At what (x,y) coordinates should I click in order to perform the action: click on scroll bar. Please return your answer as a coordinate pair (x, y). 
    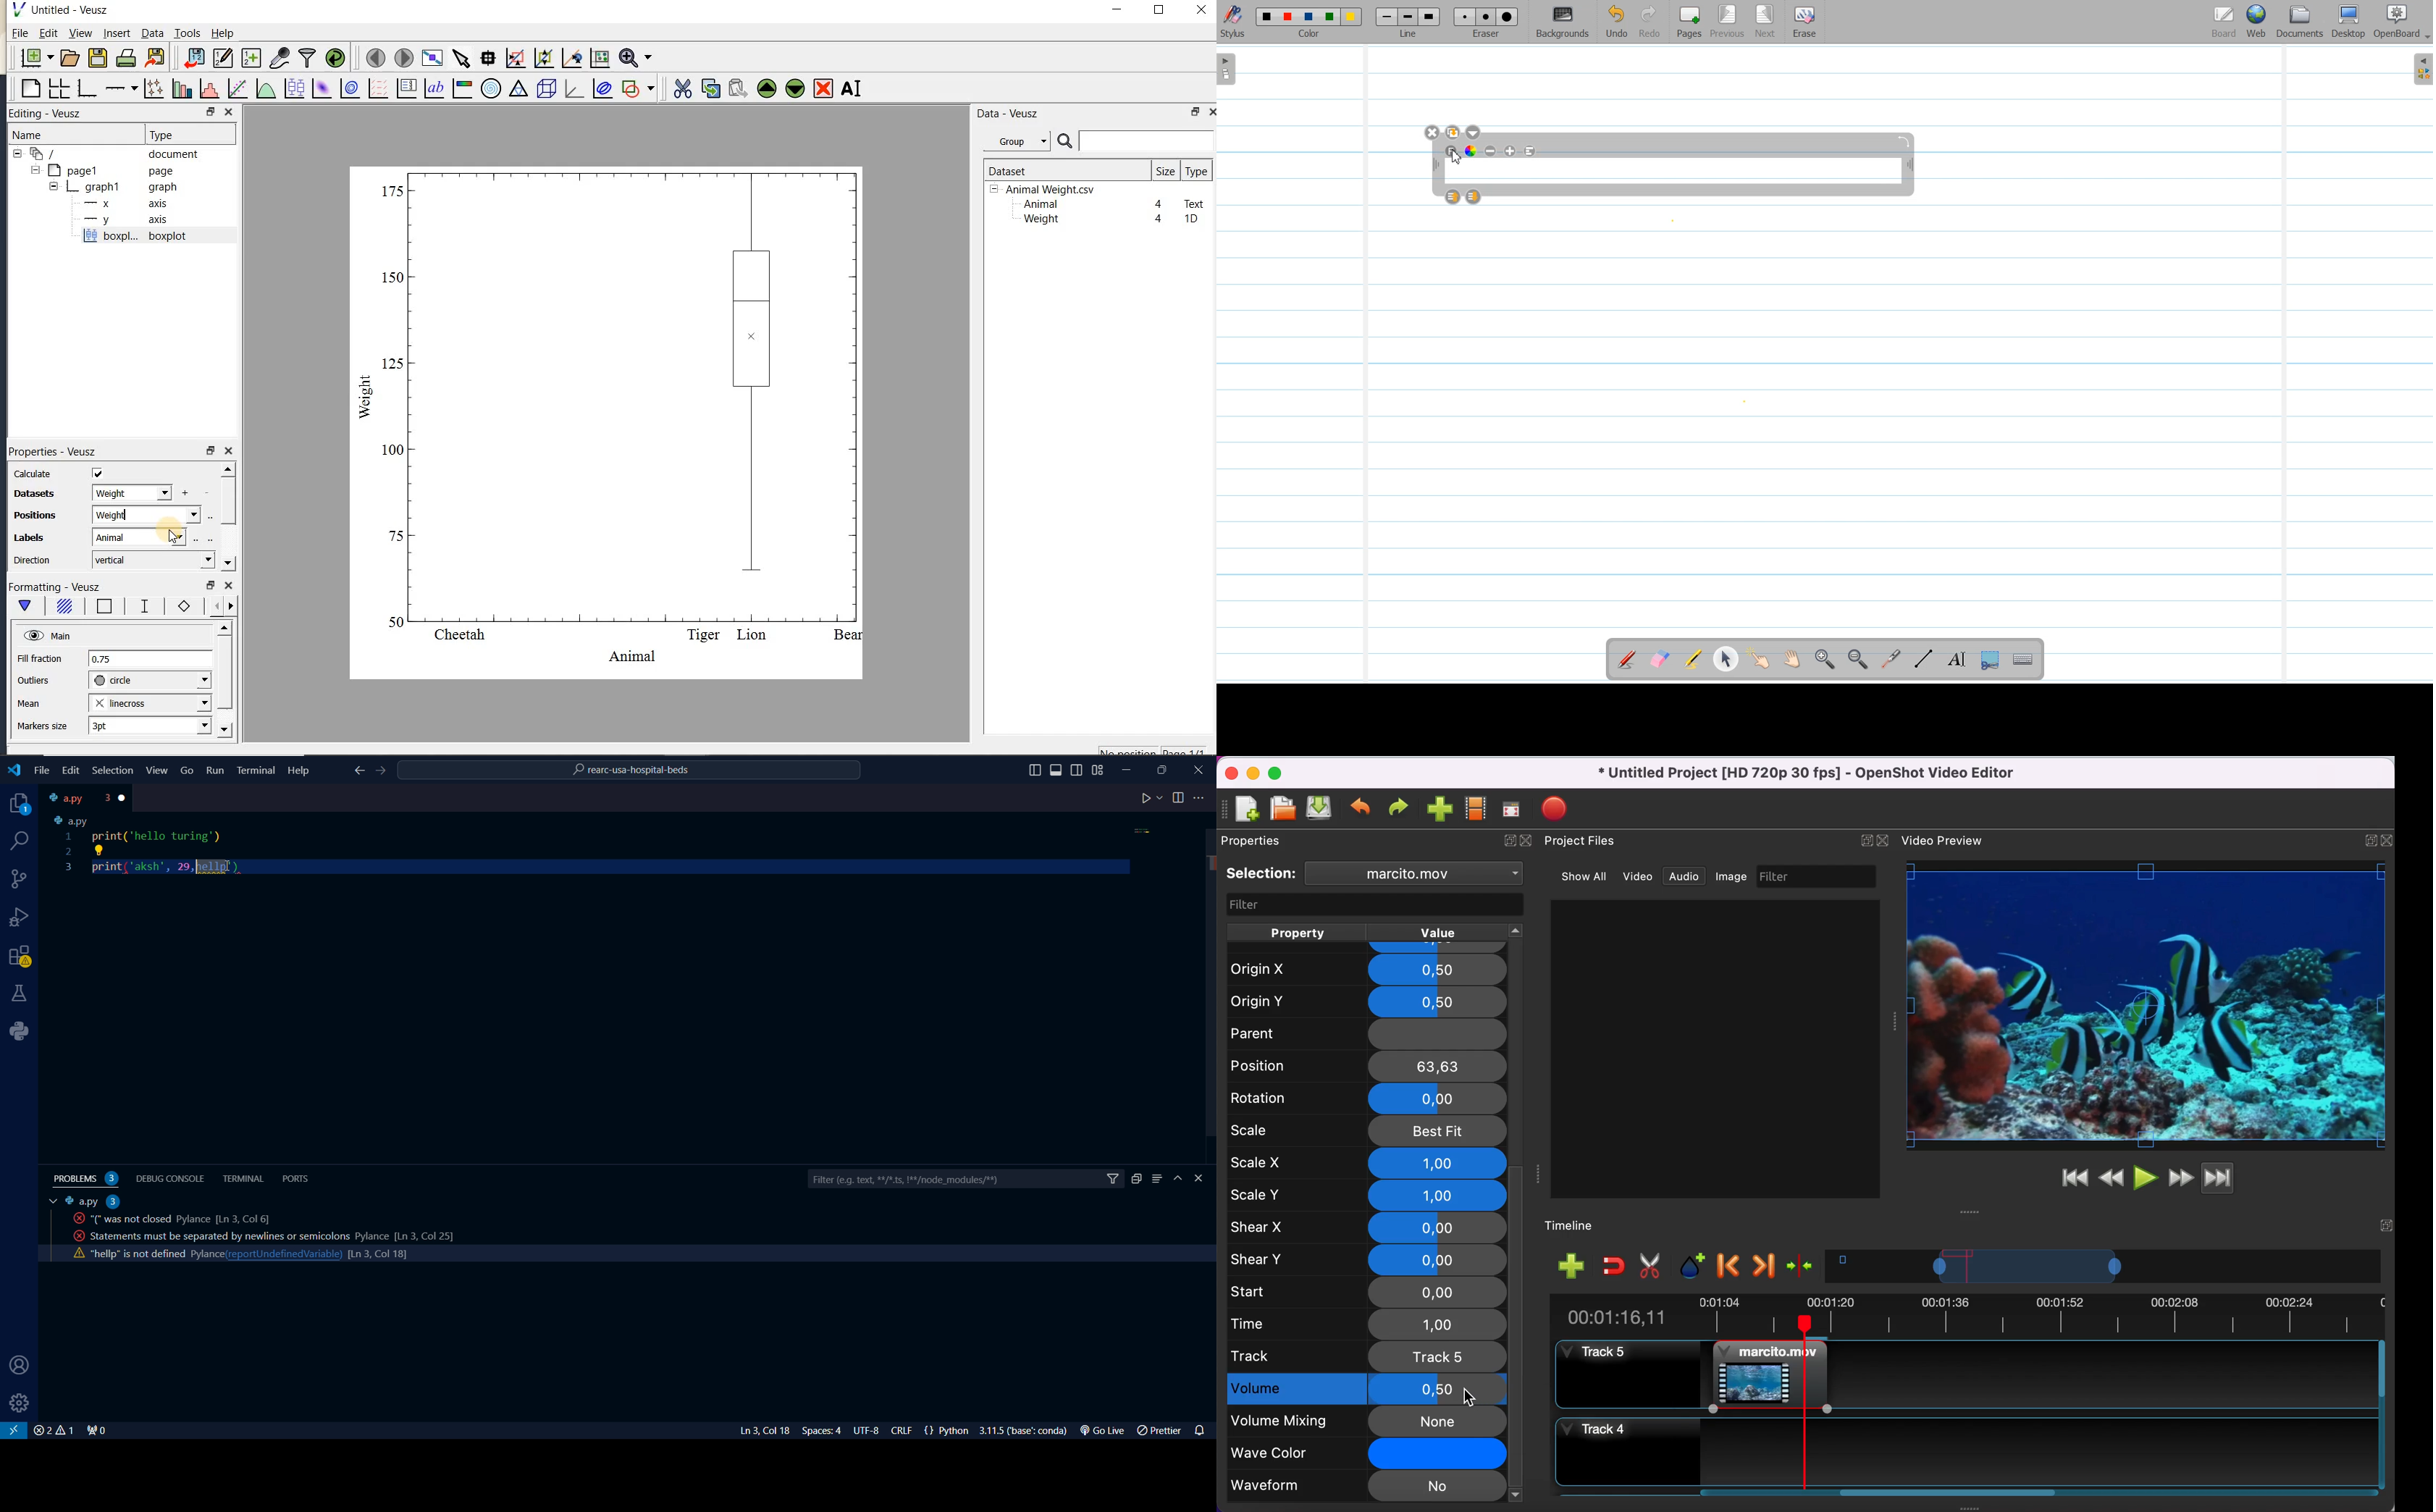
    Looking at the image, I should click on (1940, 1495).